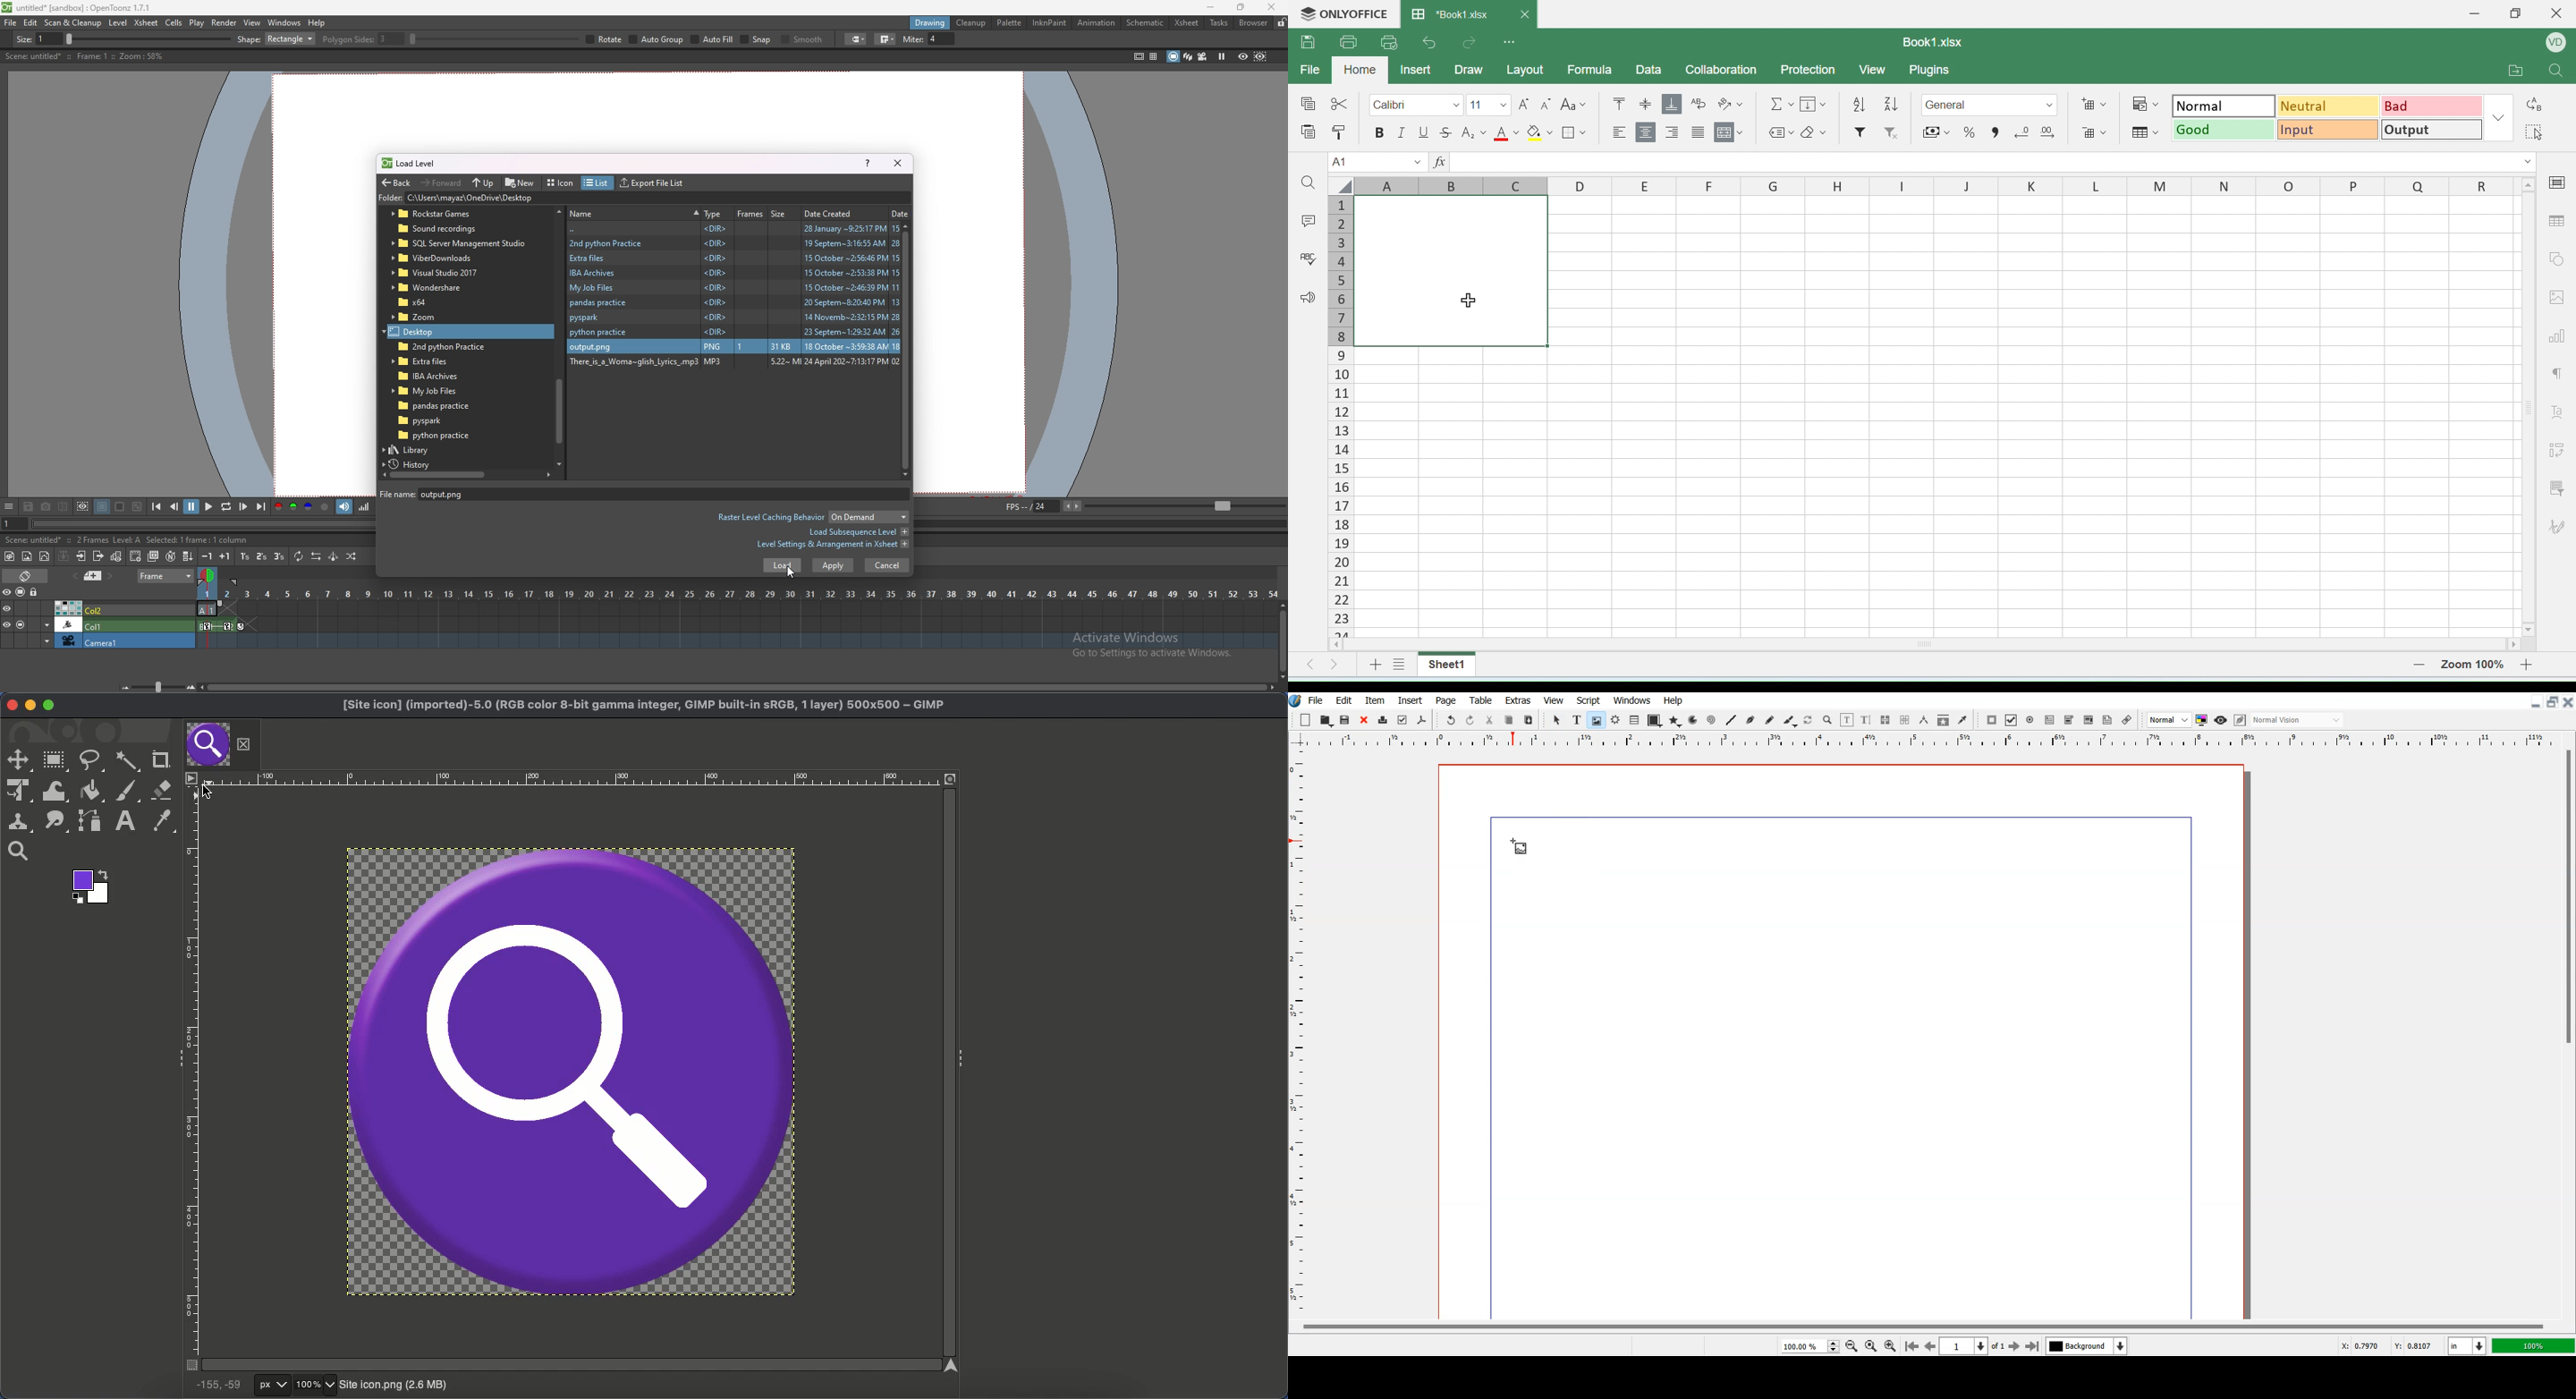  Describe the element at coordinates (1364, 720) in the screenshot. I see `Close` at that location.